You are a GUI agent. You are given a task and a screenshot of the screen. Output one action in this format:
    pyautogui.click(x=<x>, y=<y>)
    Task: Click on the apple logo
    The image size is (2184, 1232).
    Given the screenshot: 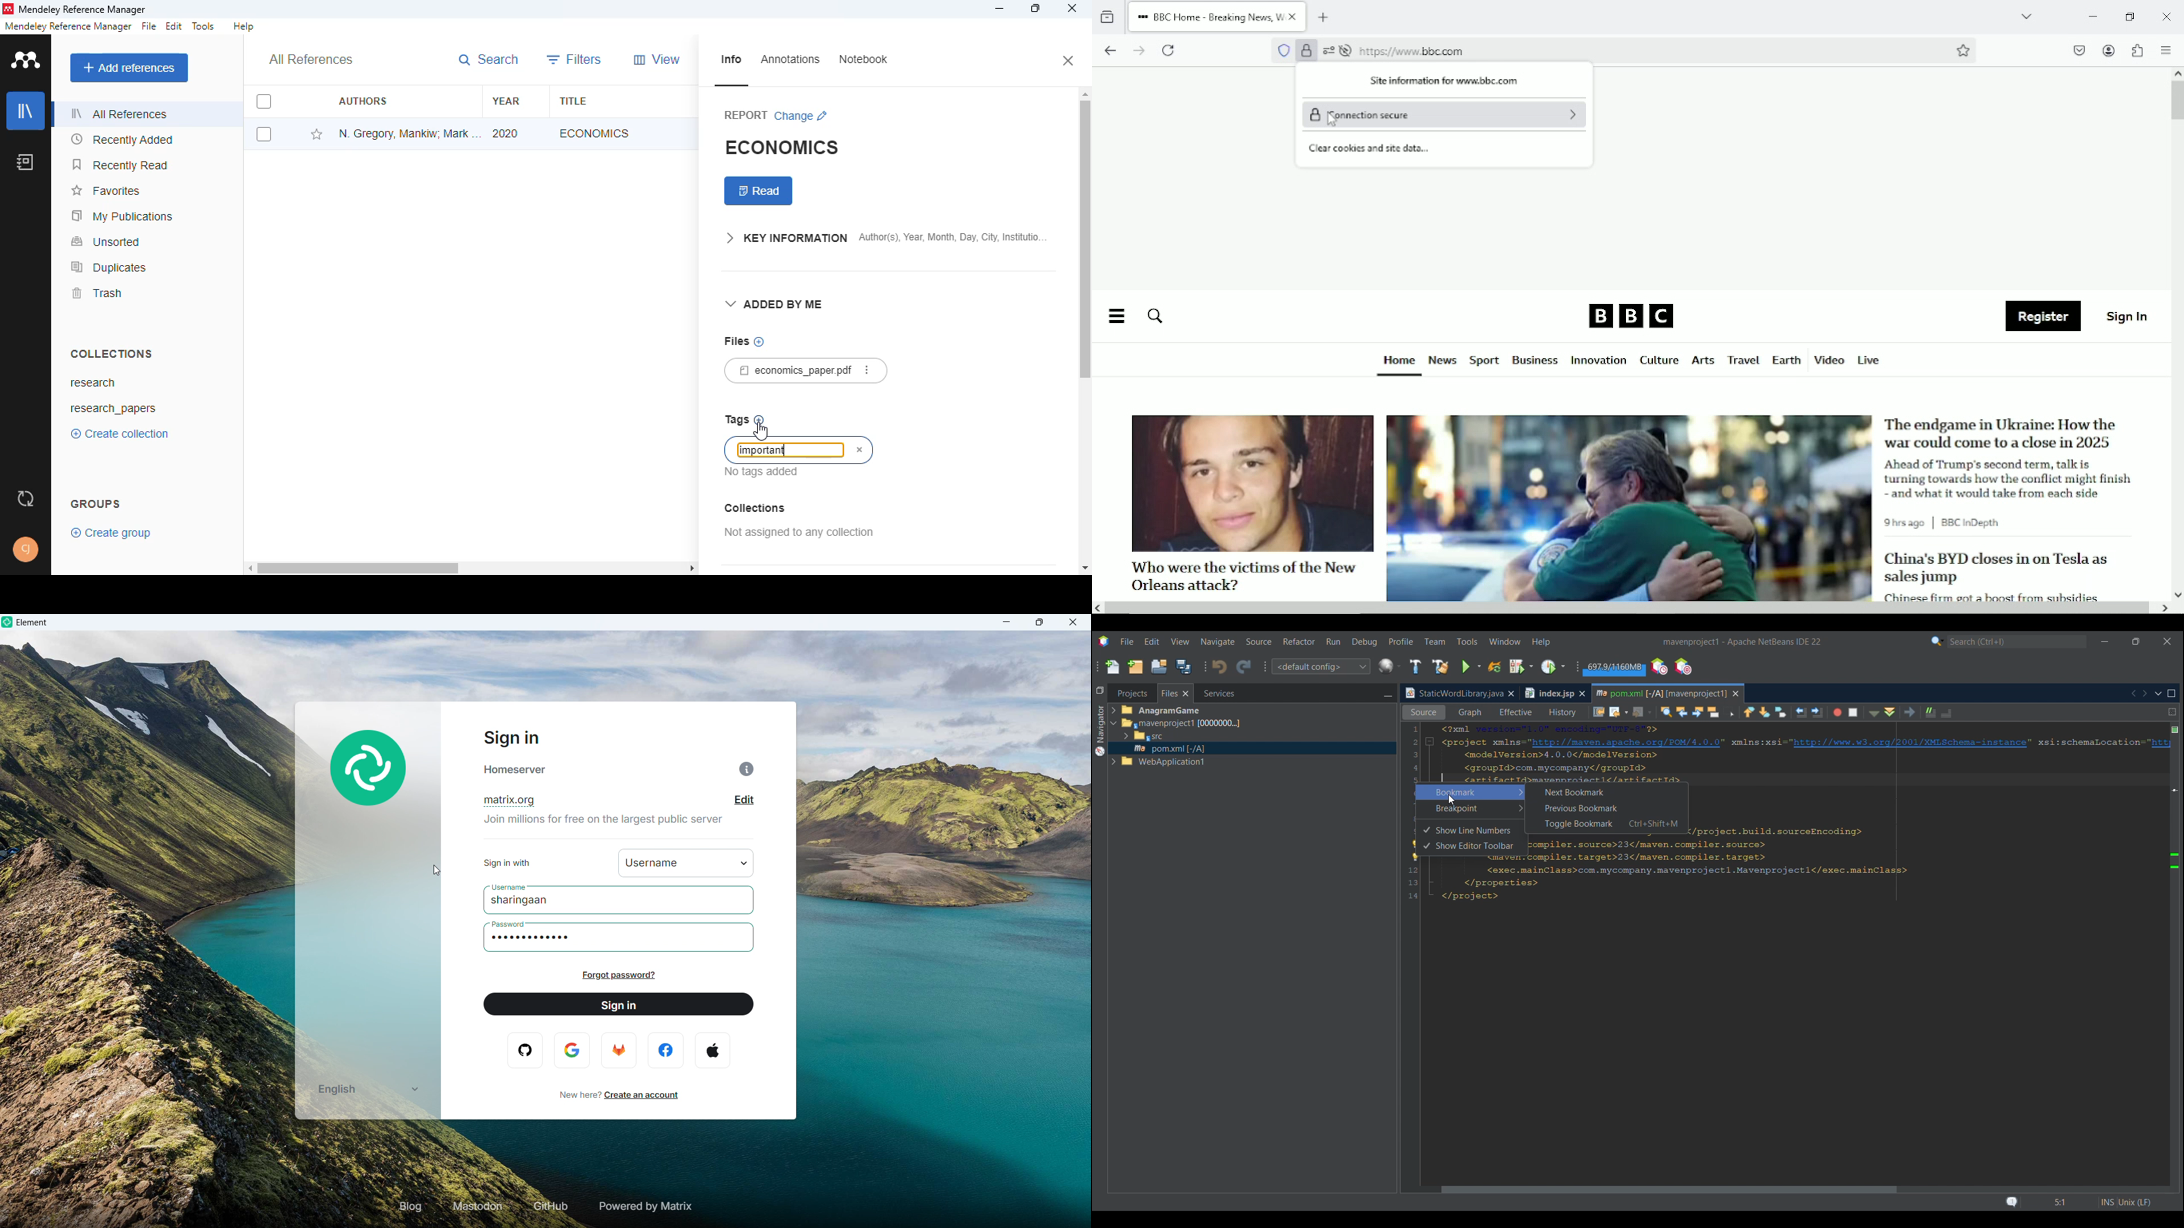 What is the action you would take?
    pyautogui.click(x=712, y=1050)
    